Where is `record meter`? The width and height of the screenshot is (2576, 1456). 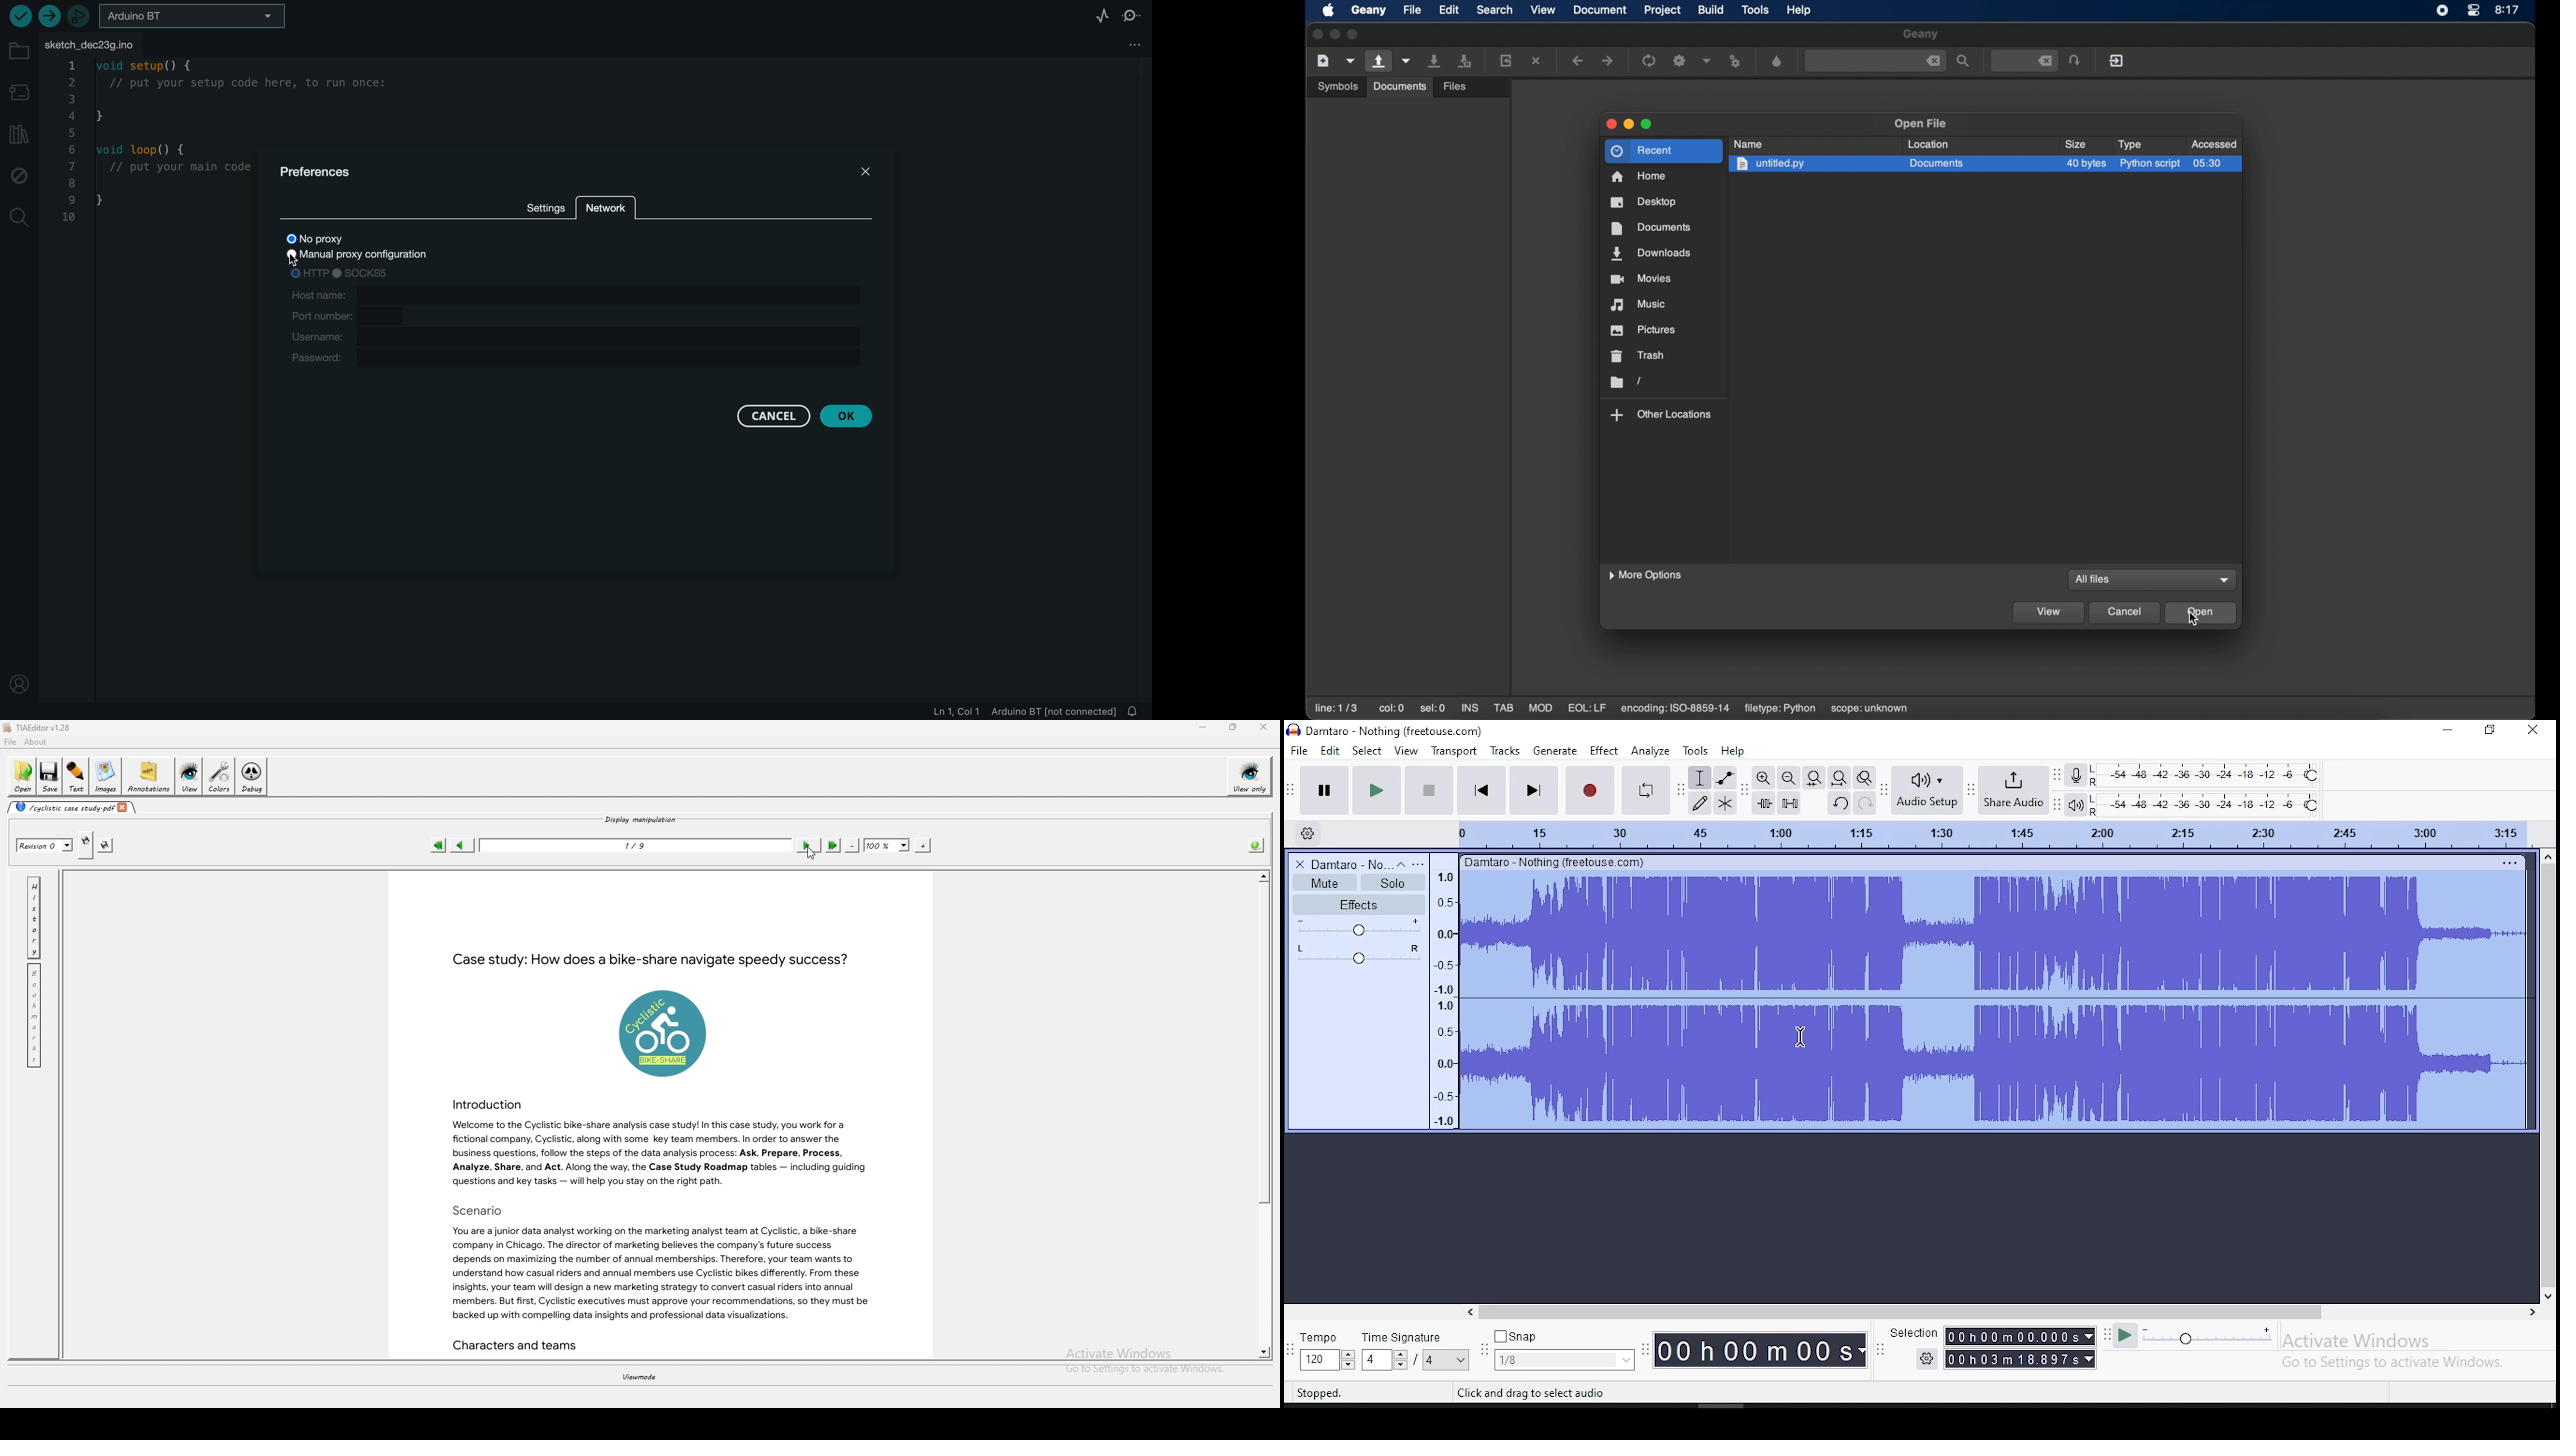 record meter is located at coordinates (2074, 776).